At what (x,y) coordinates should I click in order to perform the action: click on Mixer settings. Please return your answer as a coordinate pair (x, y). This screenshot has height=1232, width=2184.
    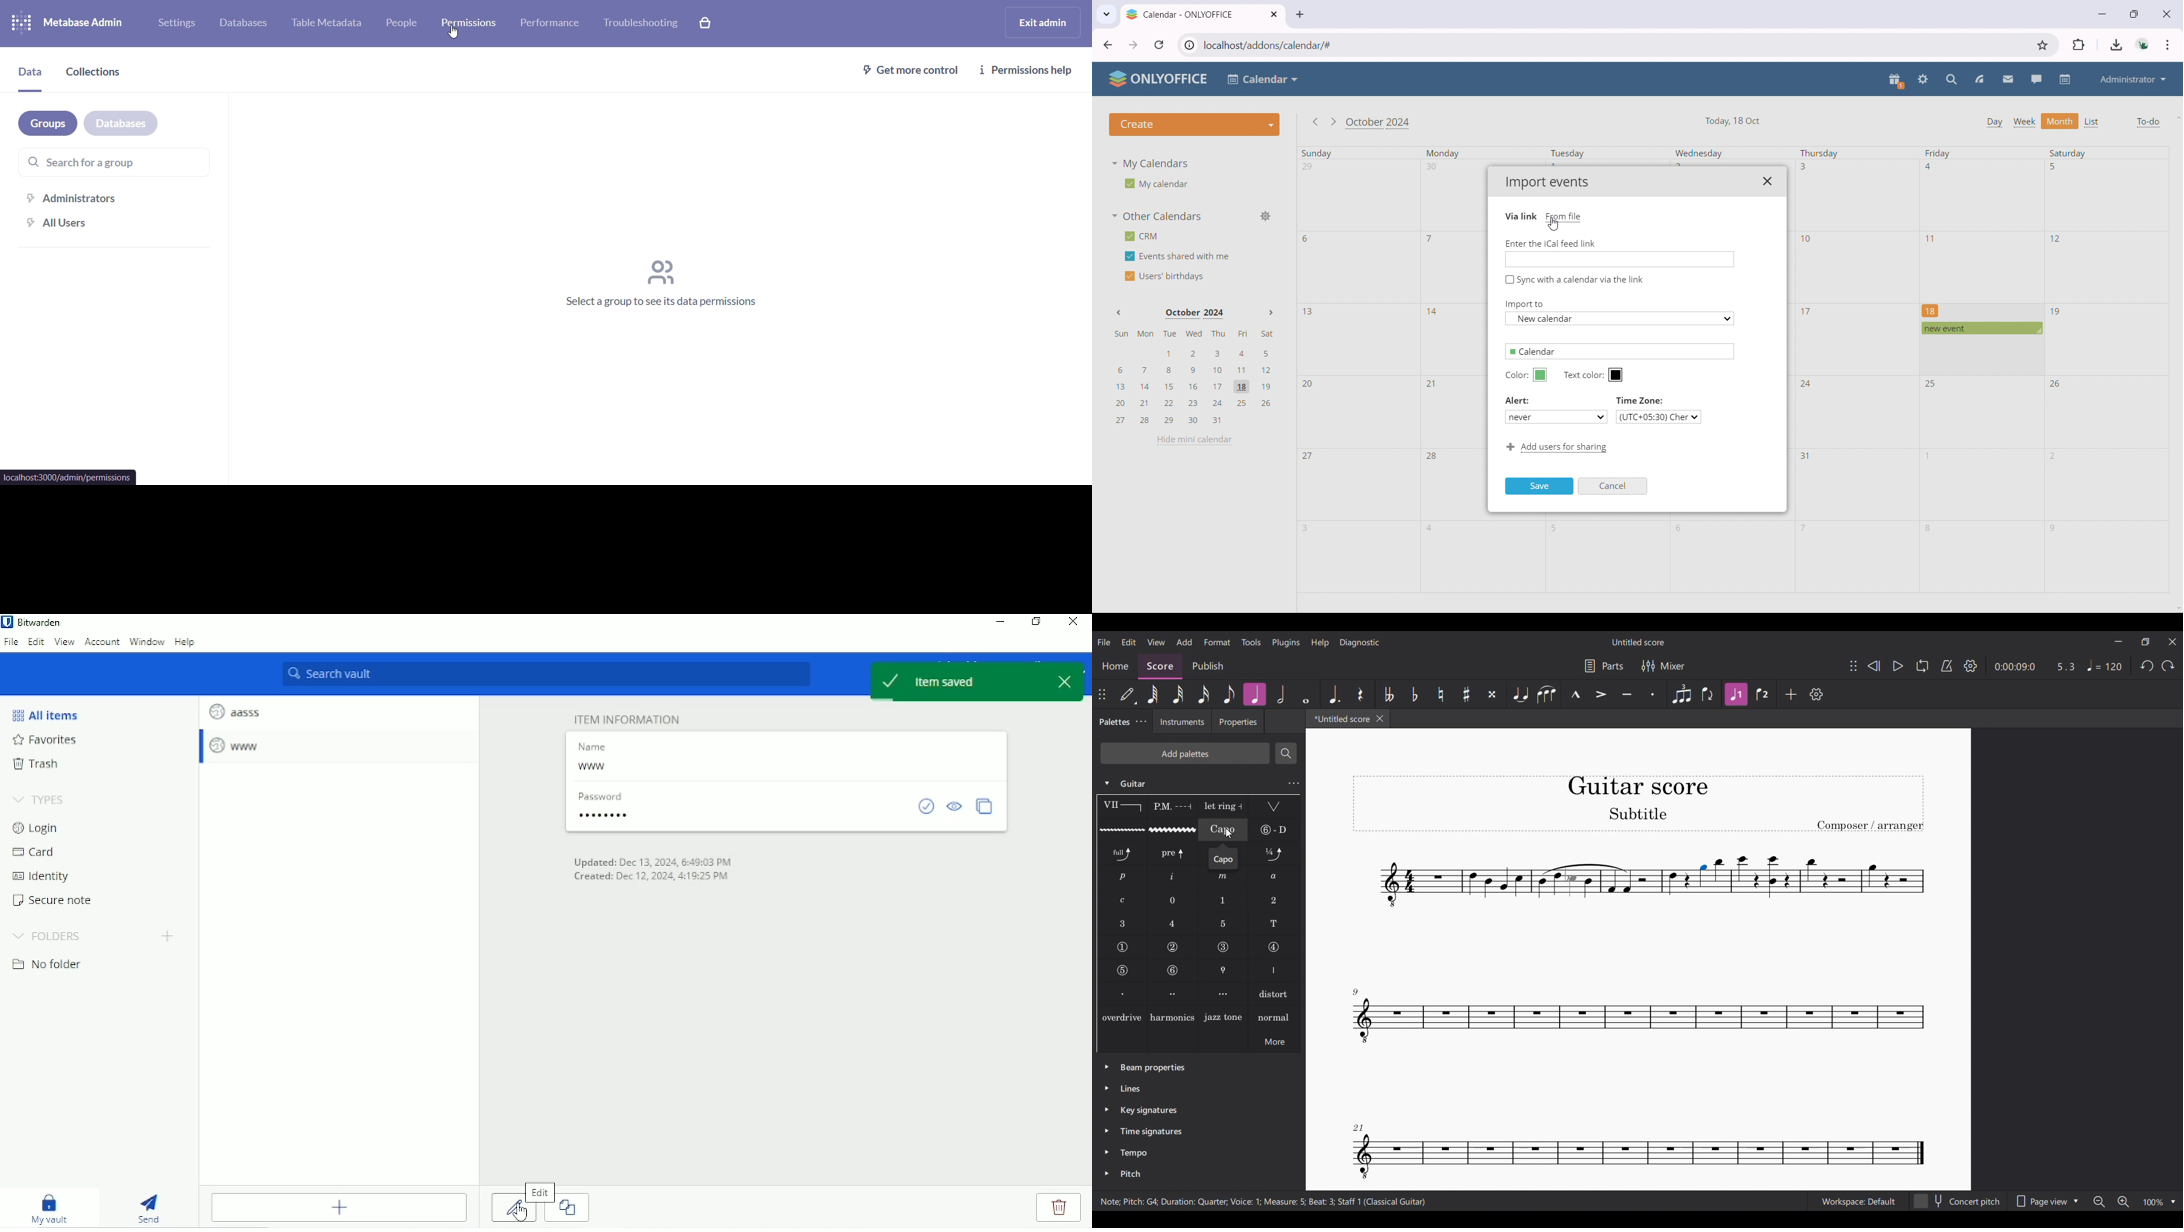
    Looking at the image, I should click on (1663, 666).